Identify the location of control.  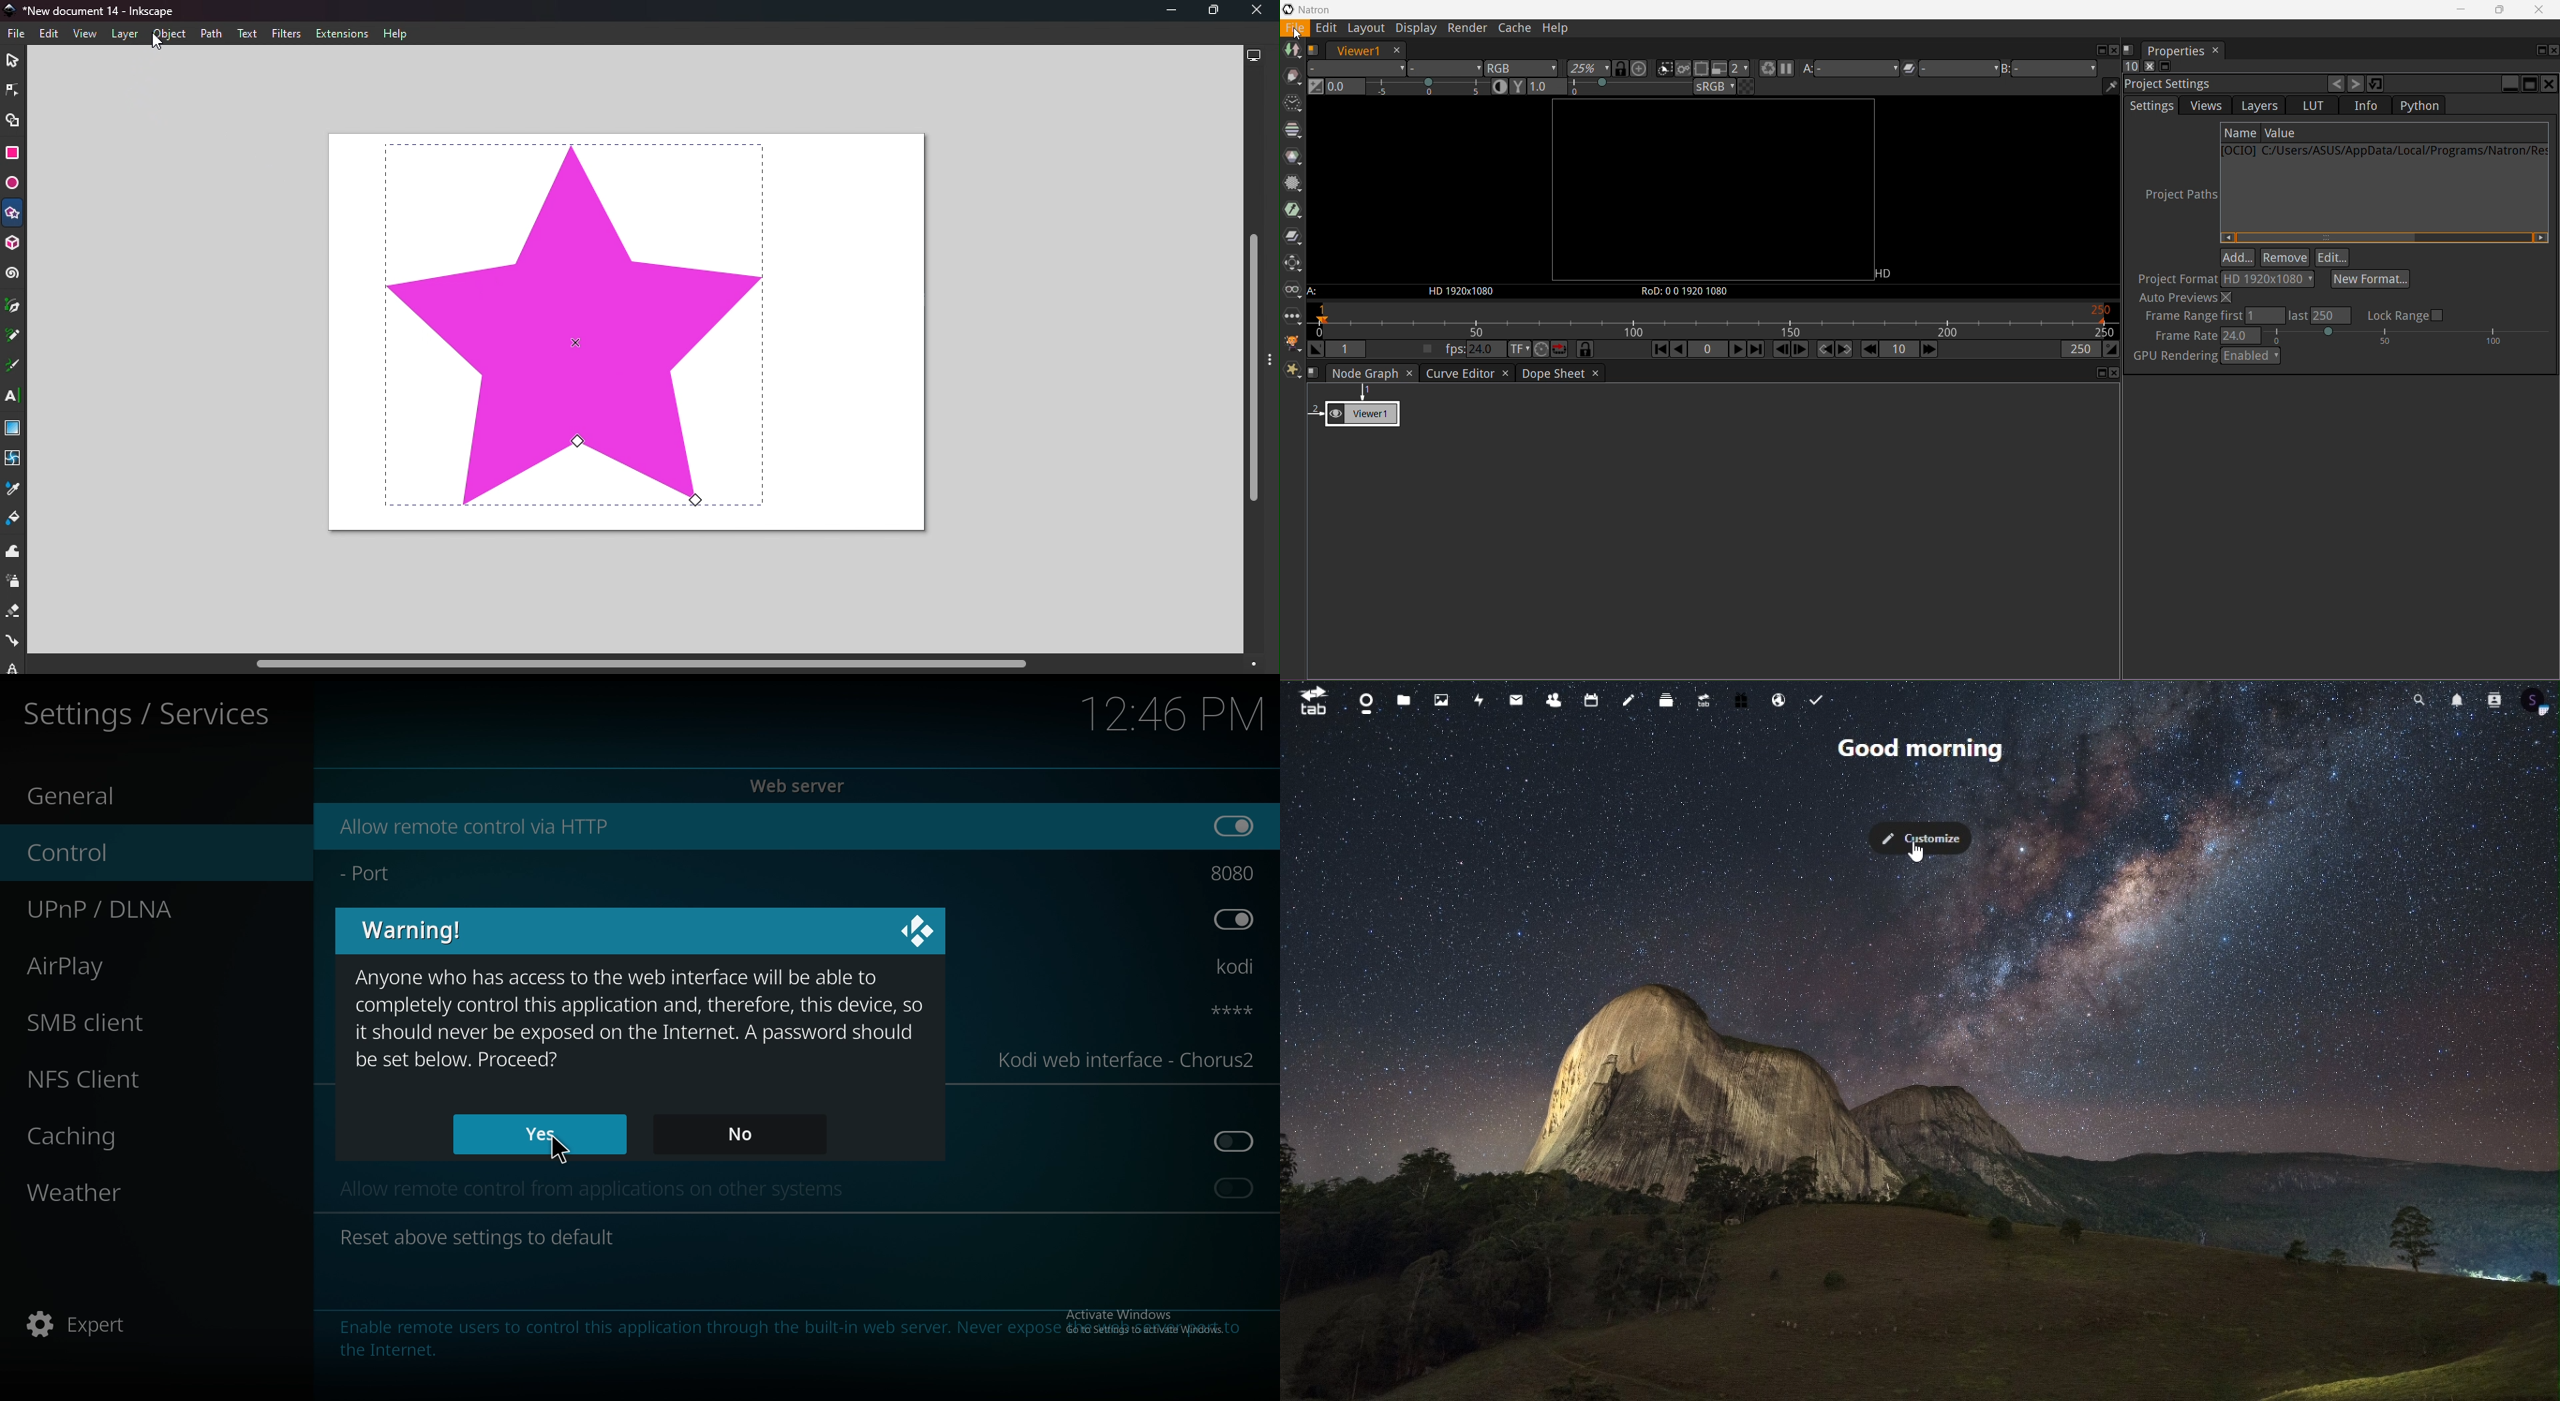
(128, 851).